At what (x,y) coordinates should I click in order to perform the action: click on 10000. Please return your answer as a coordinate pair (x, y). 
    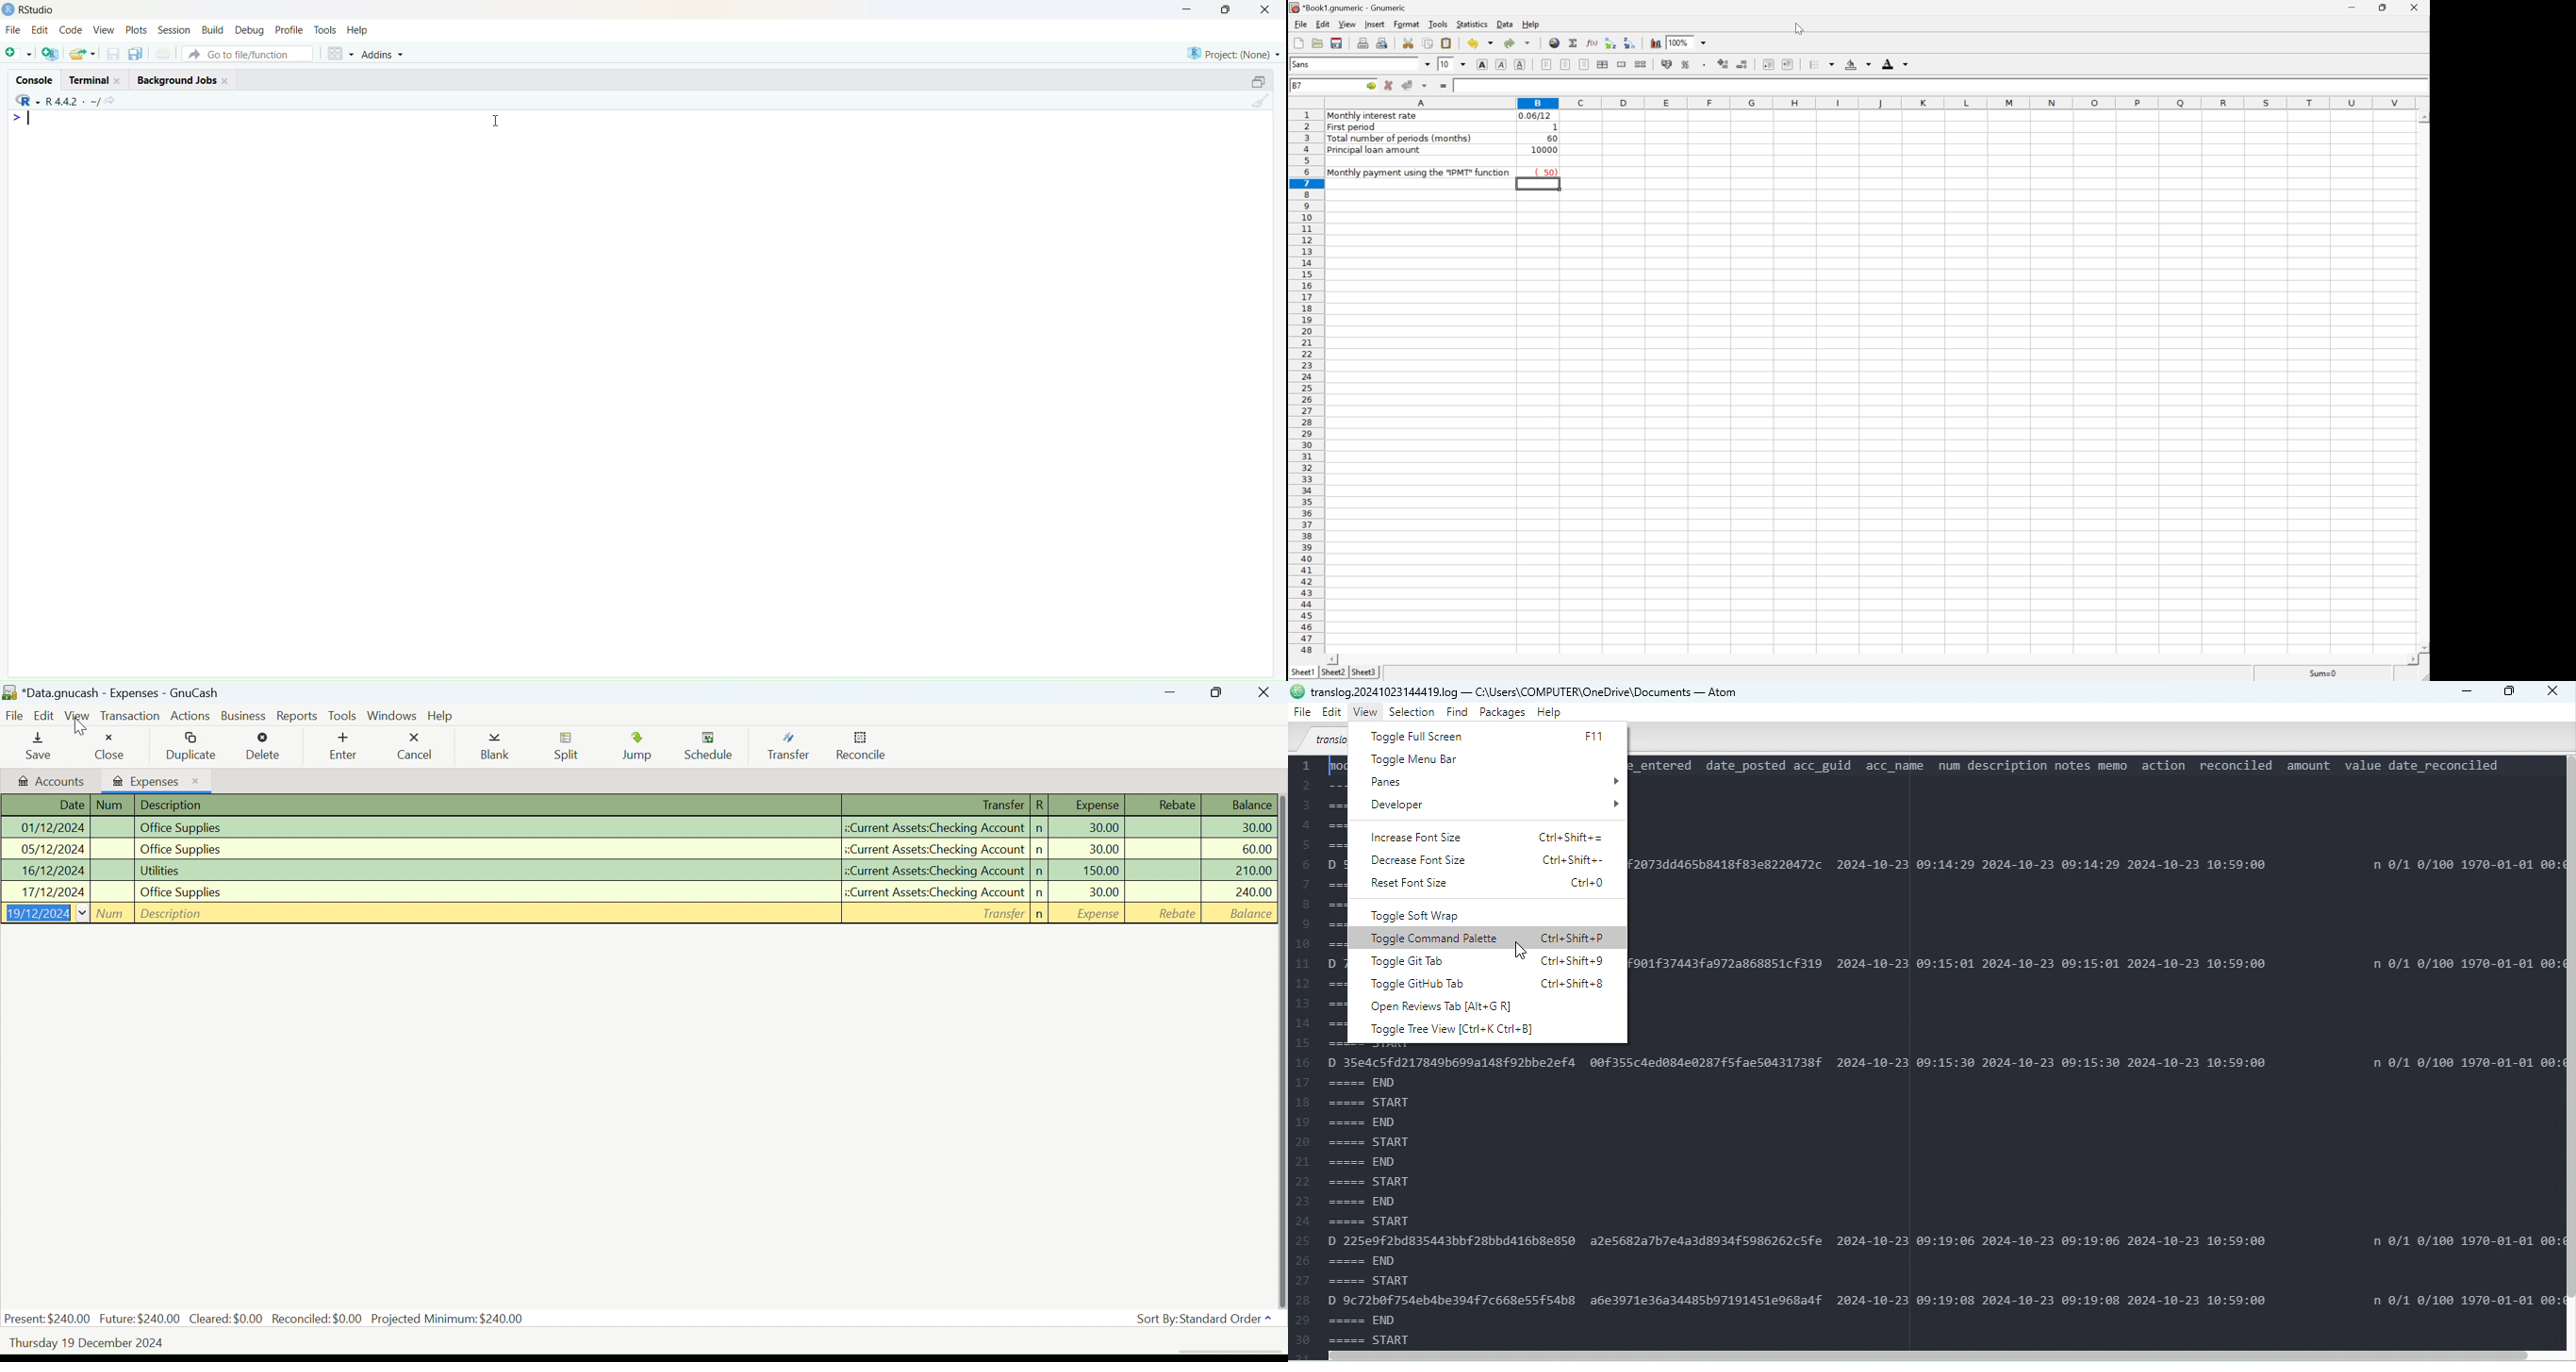
    Looking at the image, I should click on (1541, 151).